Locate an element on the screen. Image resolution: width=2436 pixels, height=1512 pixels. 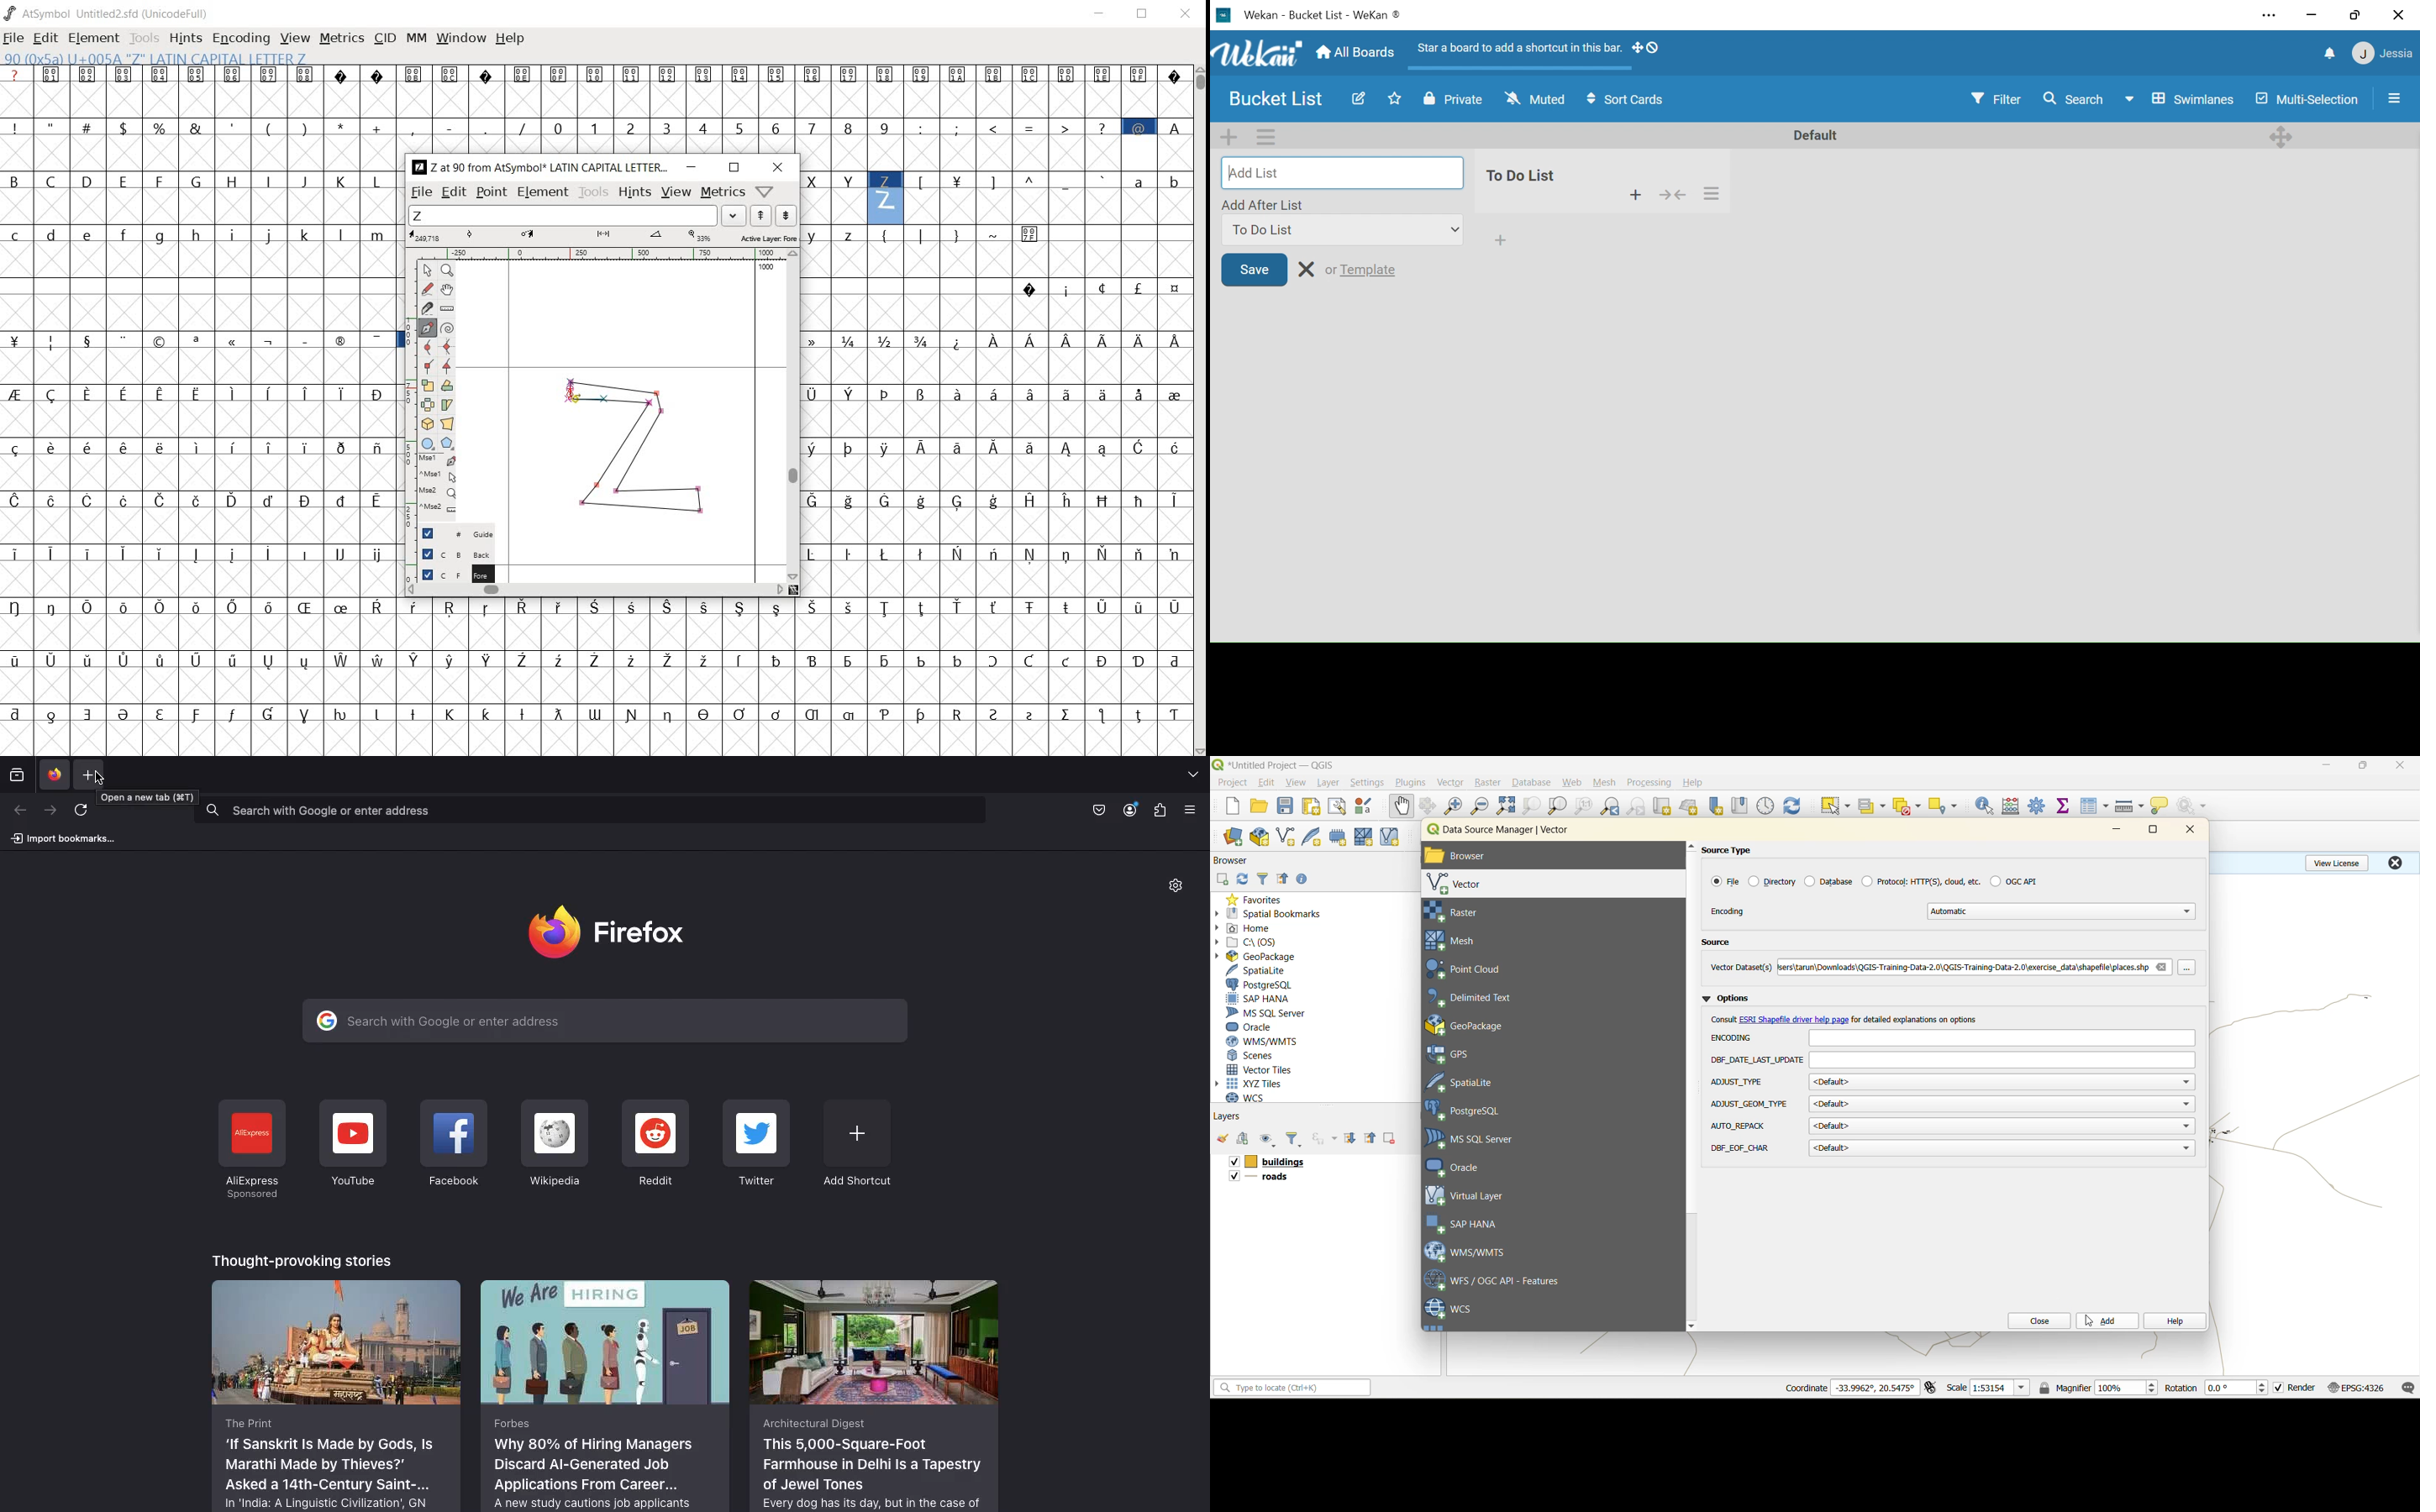
vector tiles is located at coordinates (1262, 1068).